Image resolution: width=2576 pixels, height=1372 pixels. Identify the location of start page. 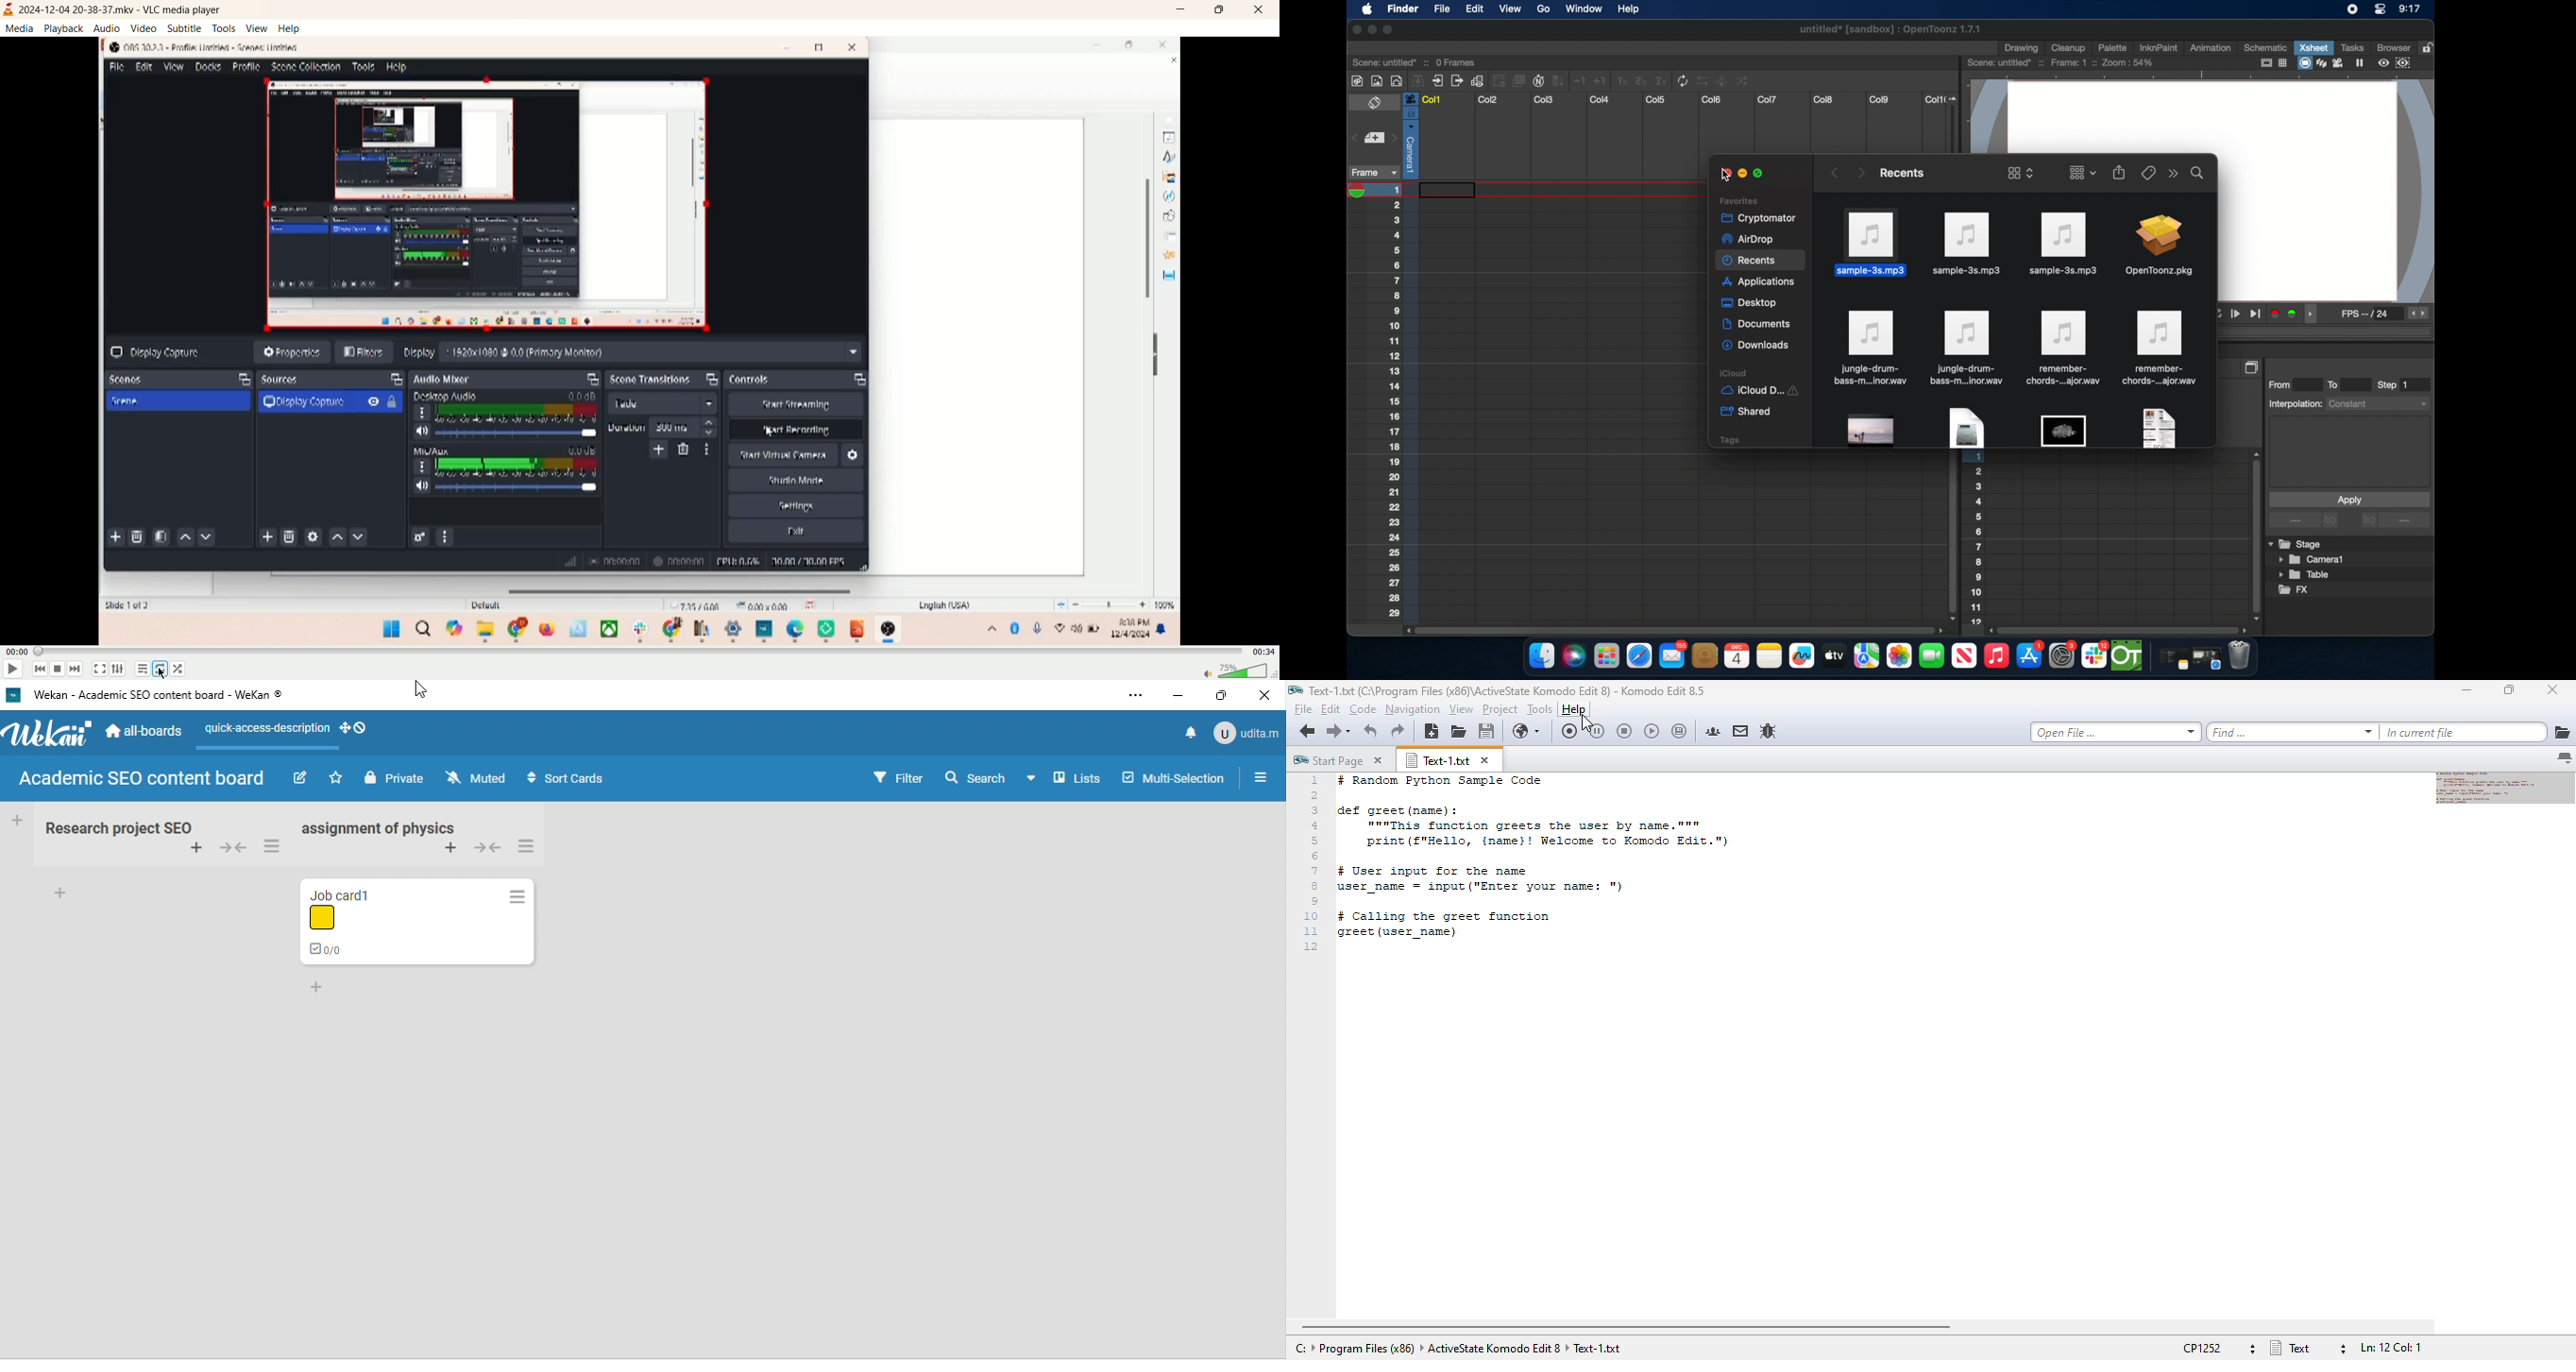
(1328, 759).